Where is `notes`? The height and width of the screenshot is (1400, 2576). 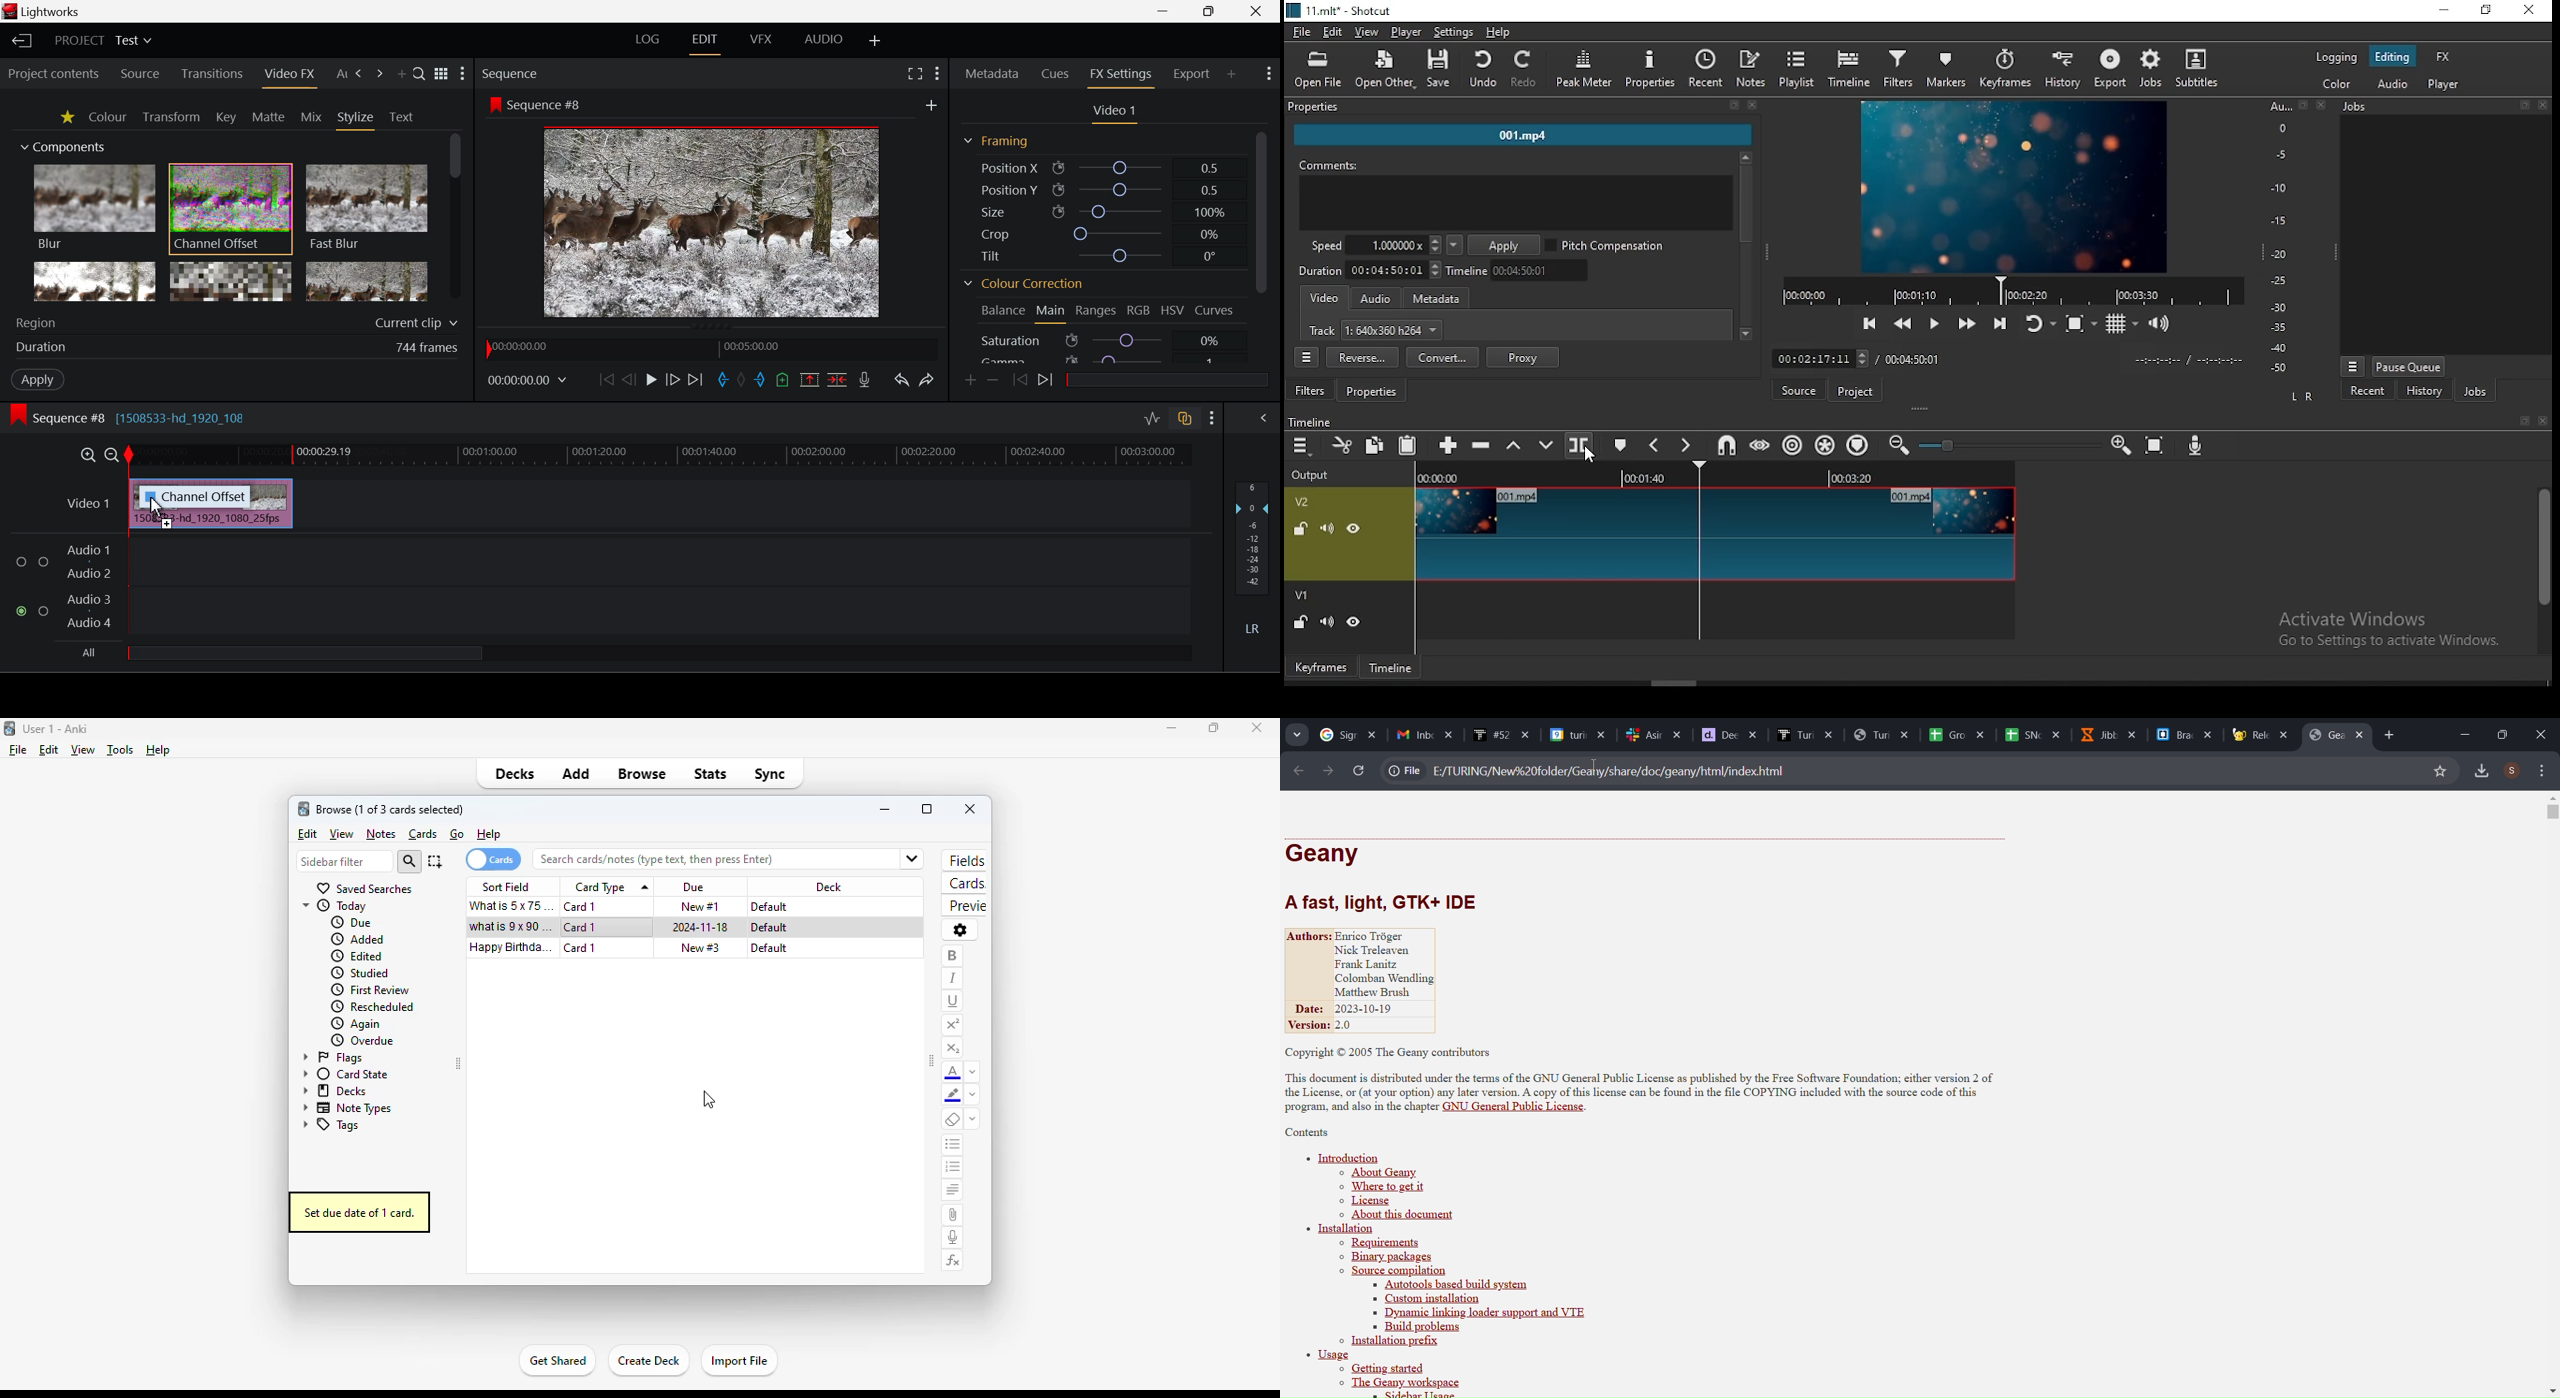 notes is located at coordinates (1754, 69).